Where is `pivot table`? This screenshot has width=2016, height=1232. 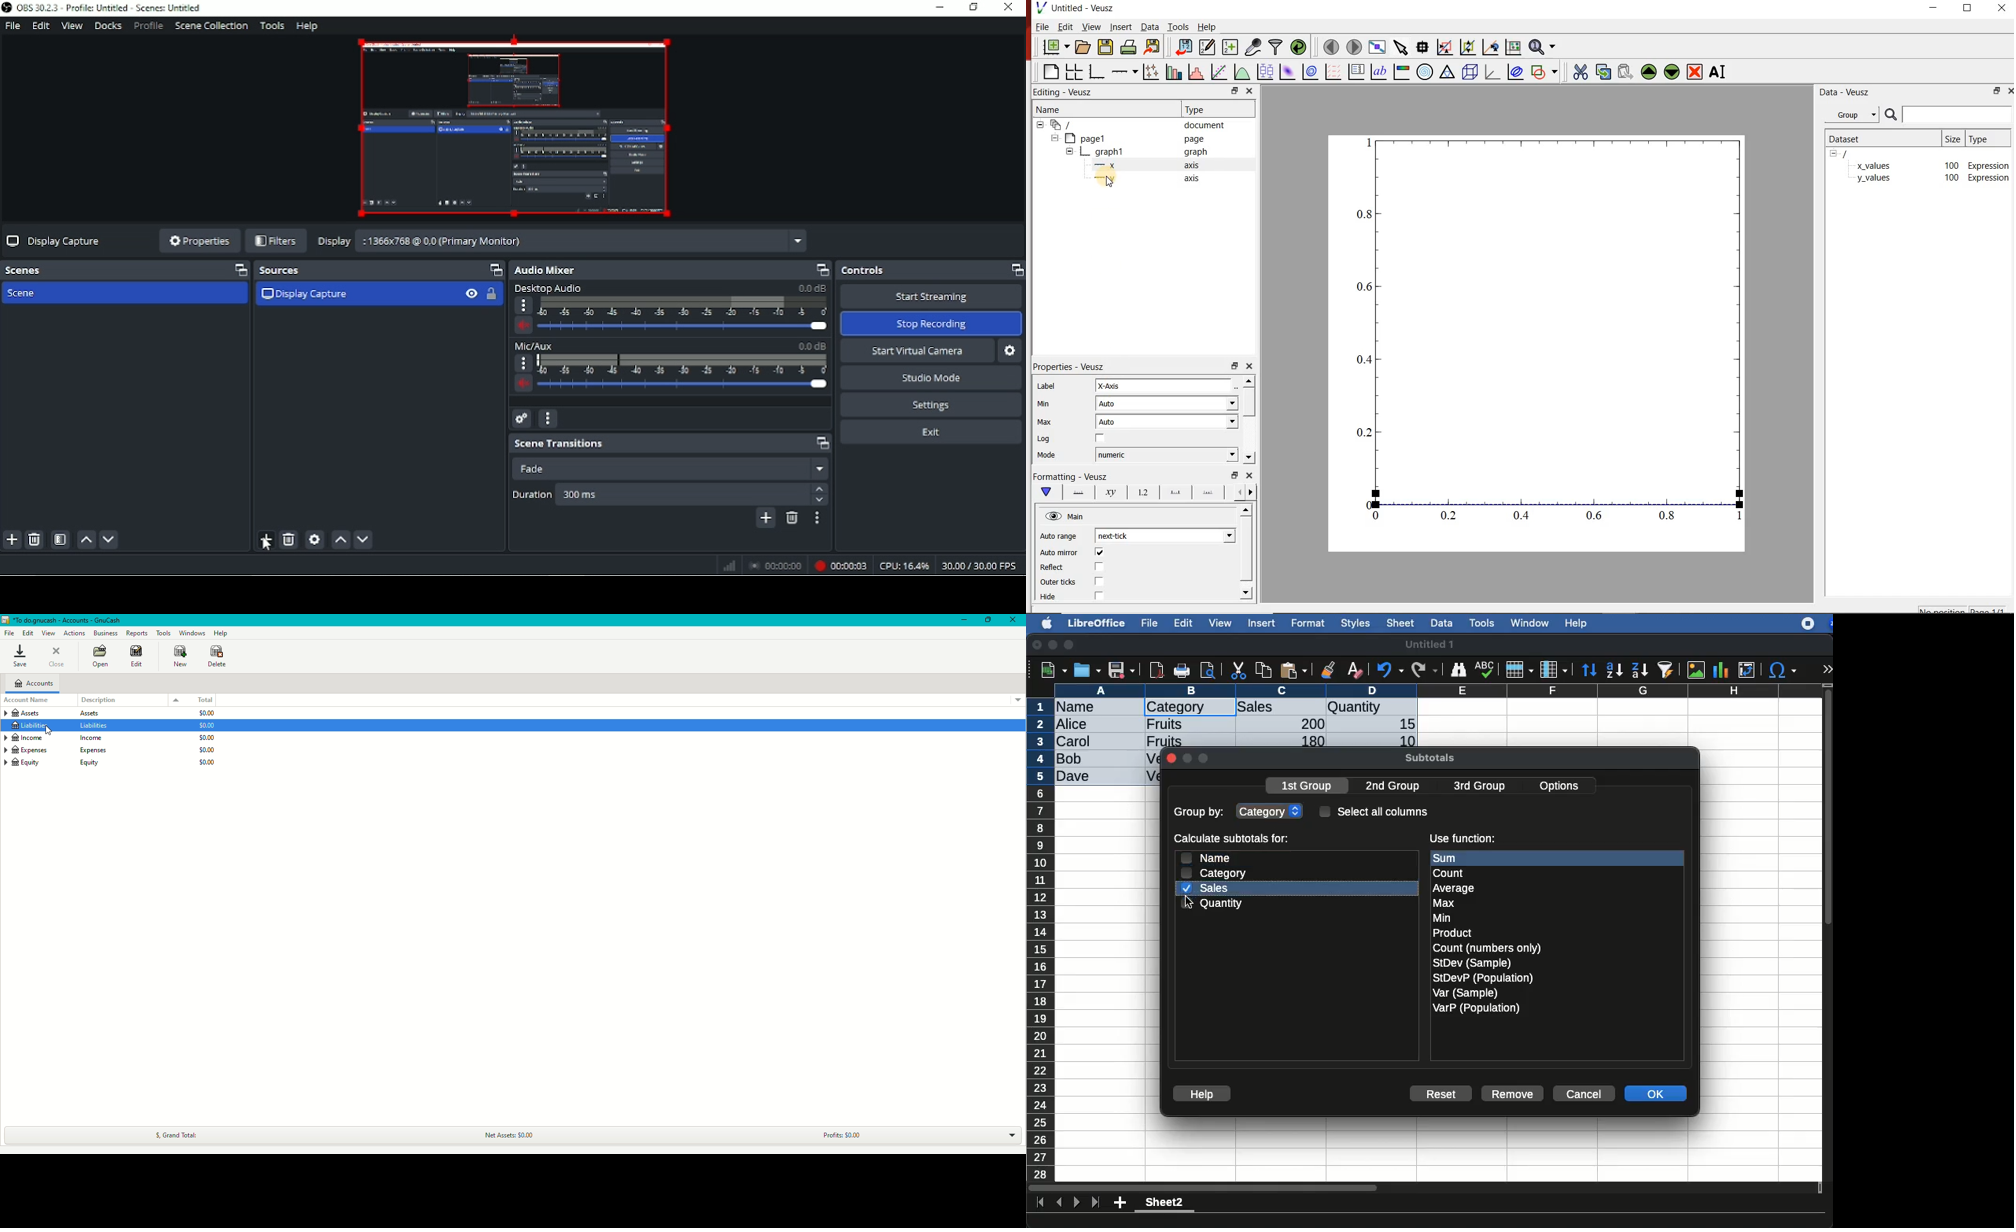
pivot table is located at coordinates (1747, 670).